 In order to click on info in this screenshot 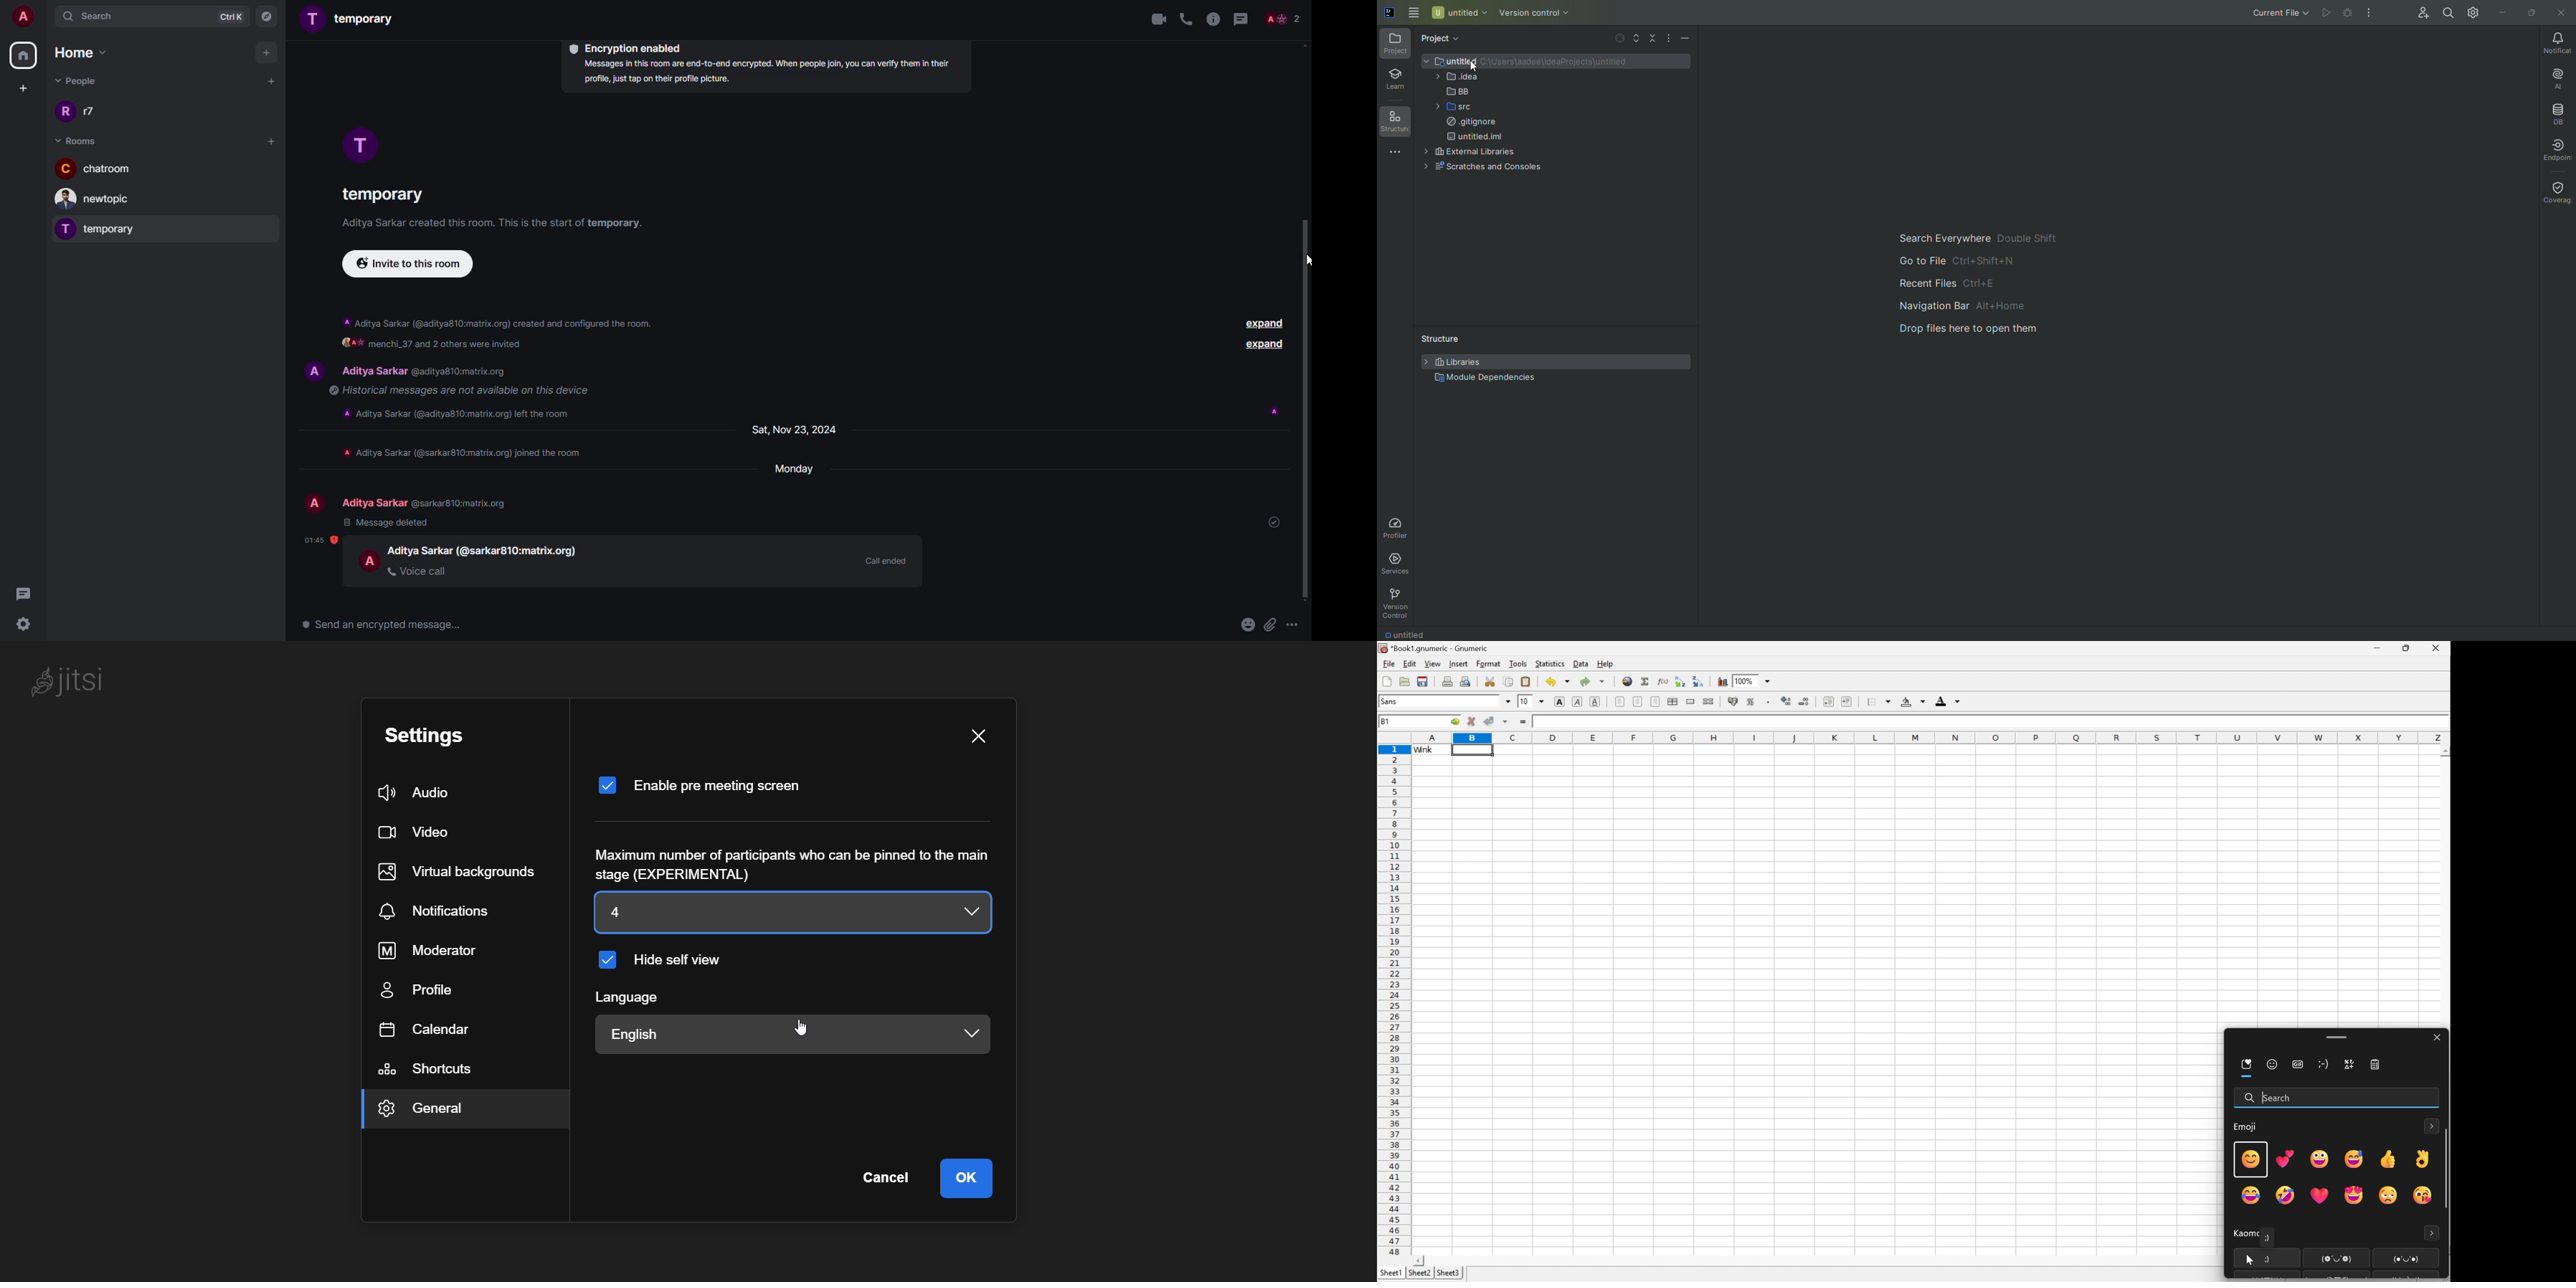, I will do `click(1213, 18)`.